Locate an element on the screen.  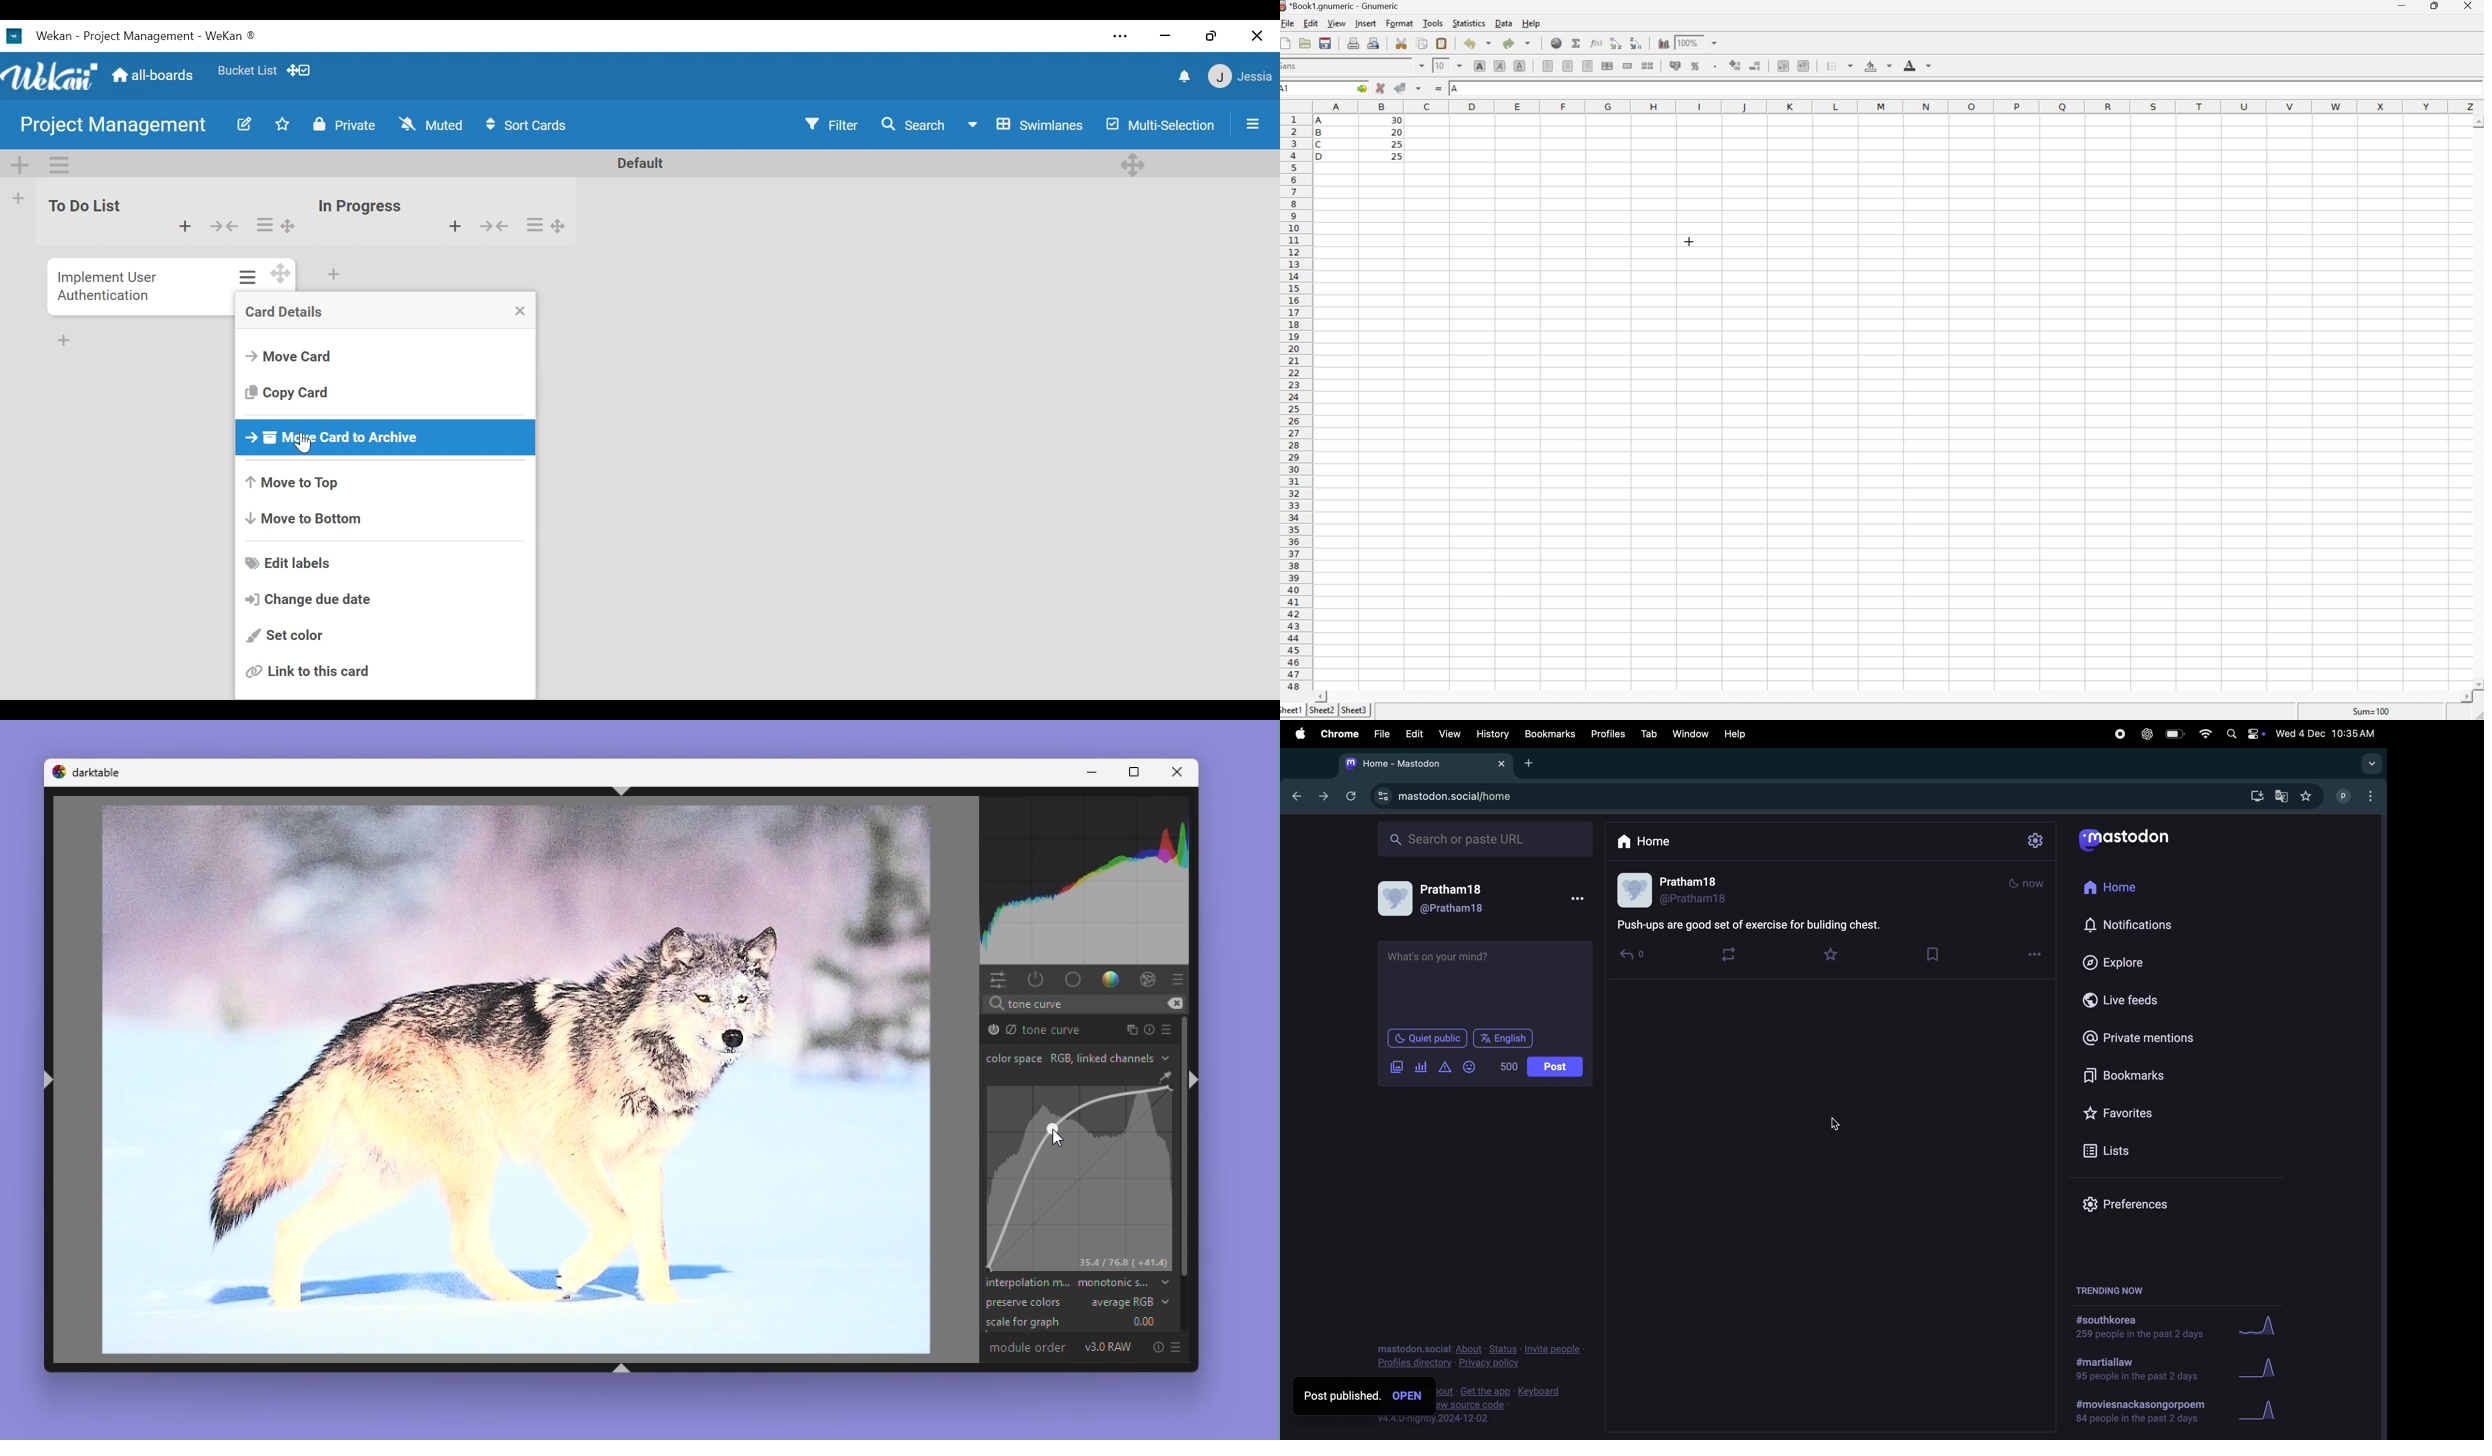
emojis is located at coordinates (1471, 1066).